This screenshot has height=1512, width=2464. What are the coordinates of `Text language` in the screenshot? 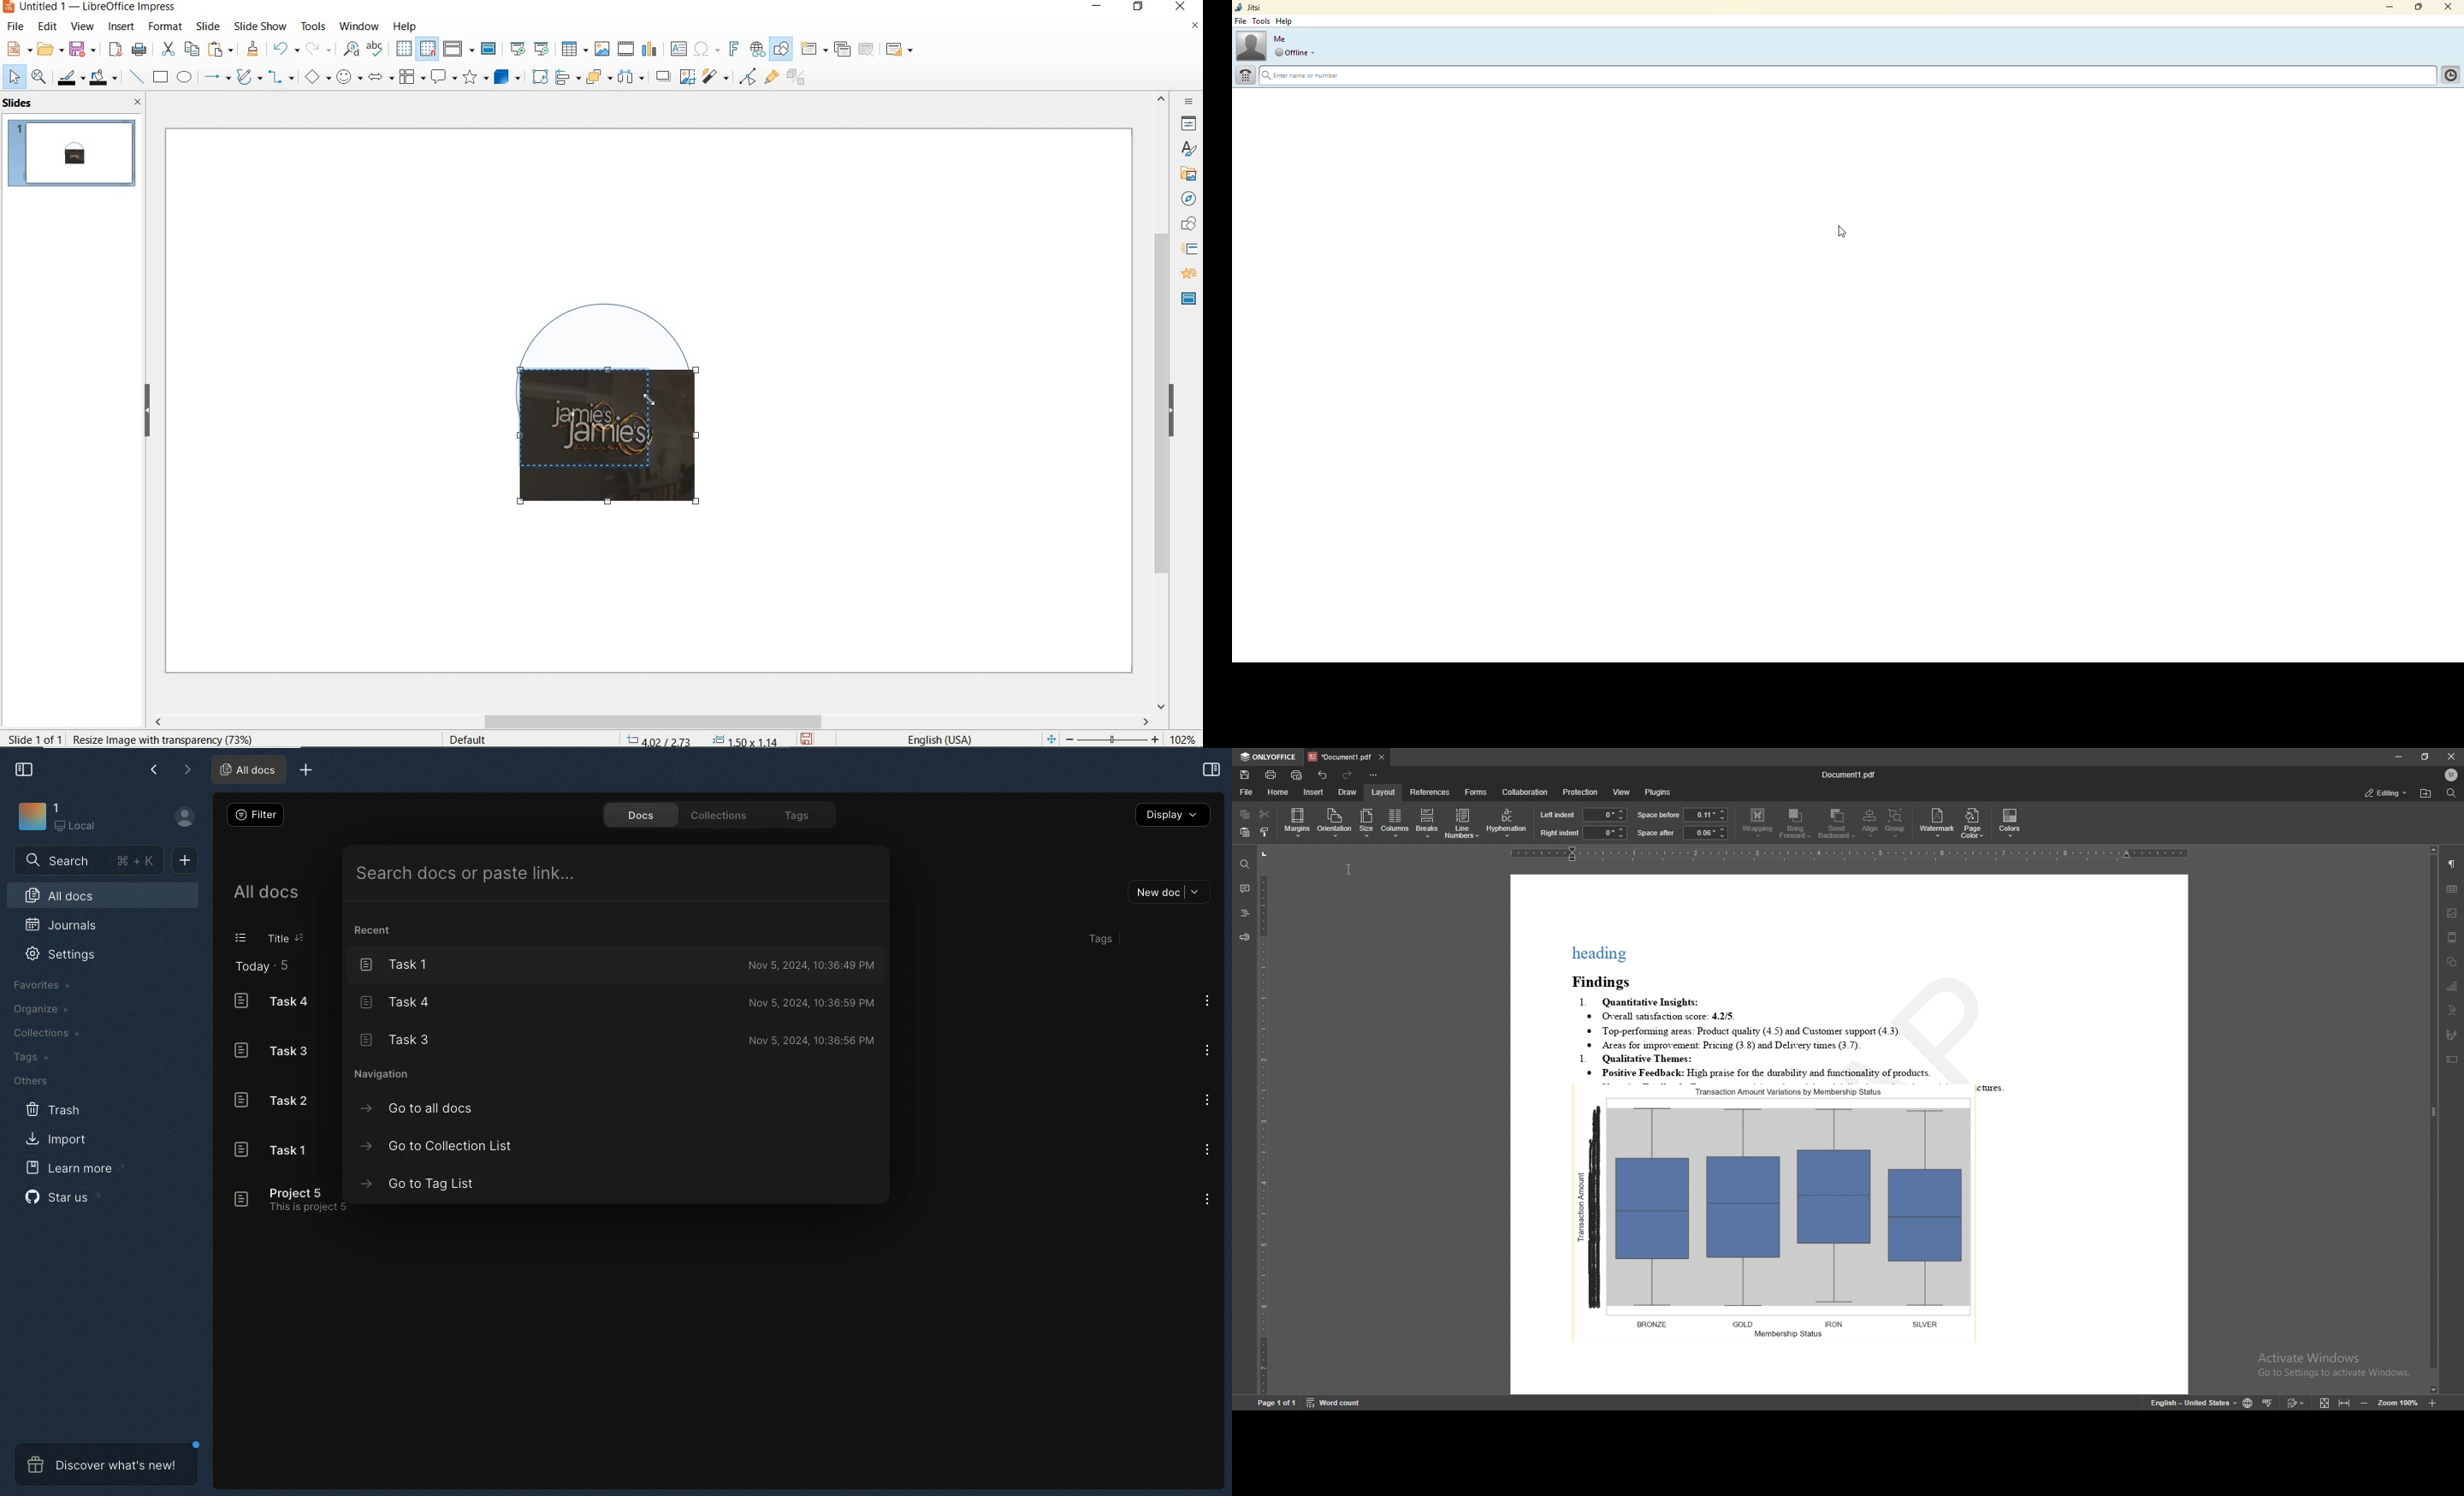 It's located at (938, 738).